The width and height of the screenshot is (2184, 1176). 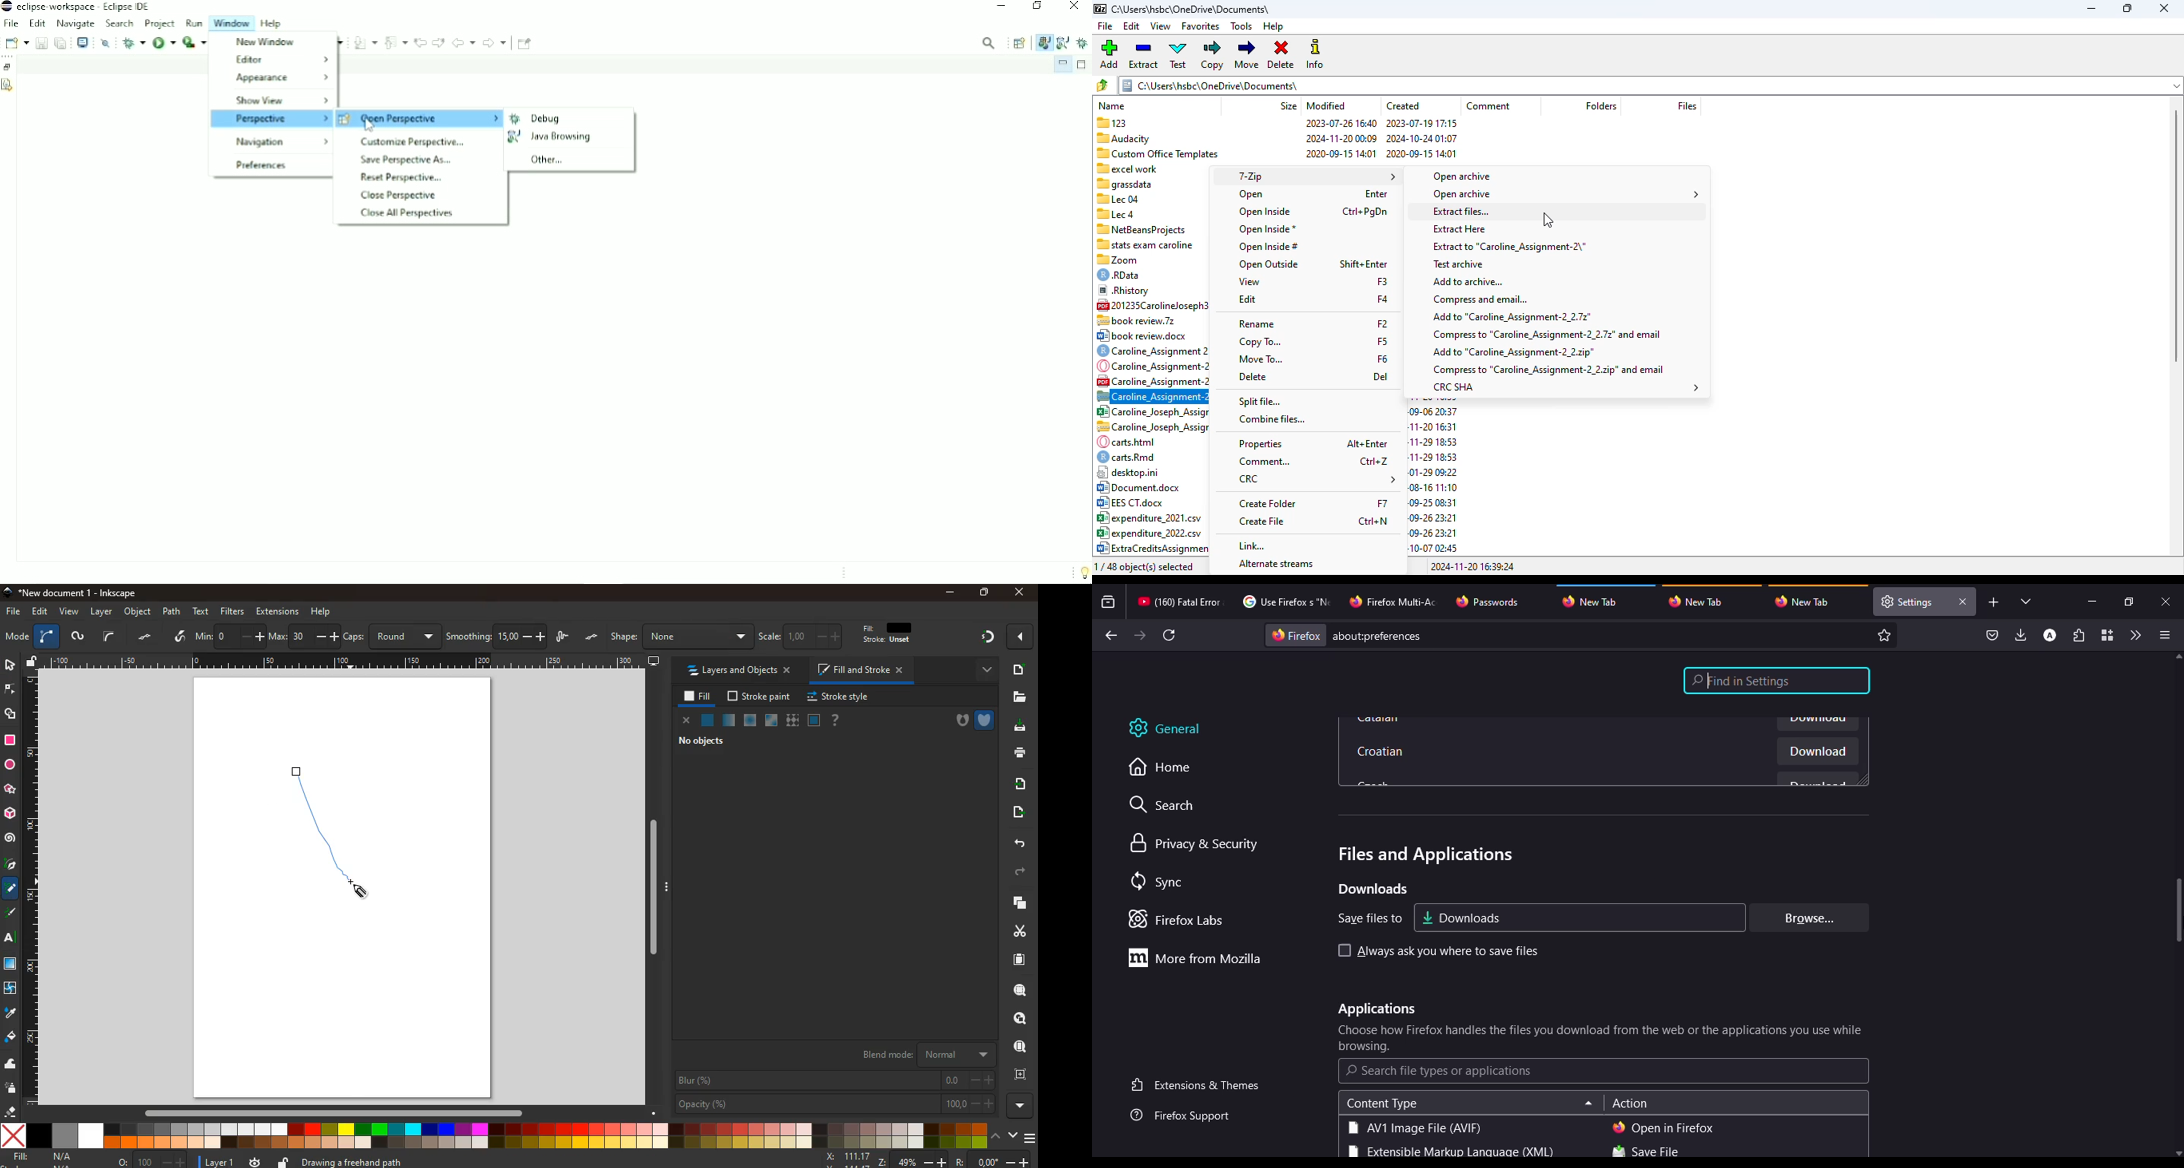 What do you see at coordinates (1083, 65) in the screenshot?
I see `Maximize` at bounding box center [1083, 65].